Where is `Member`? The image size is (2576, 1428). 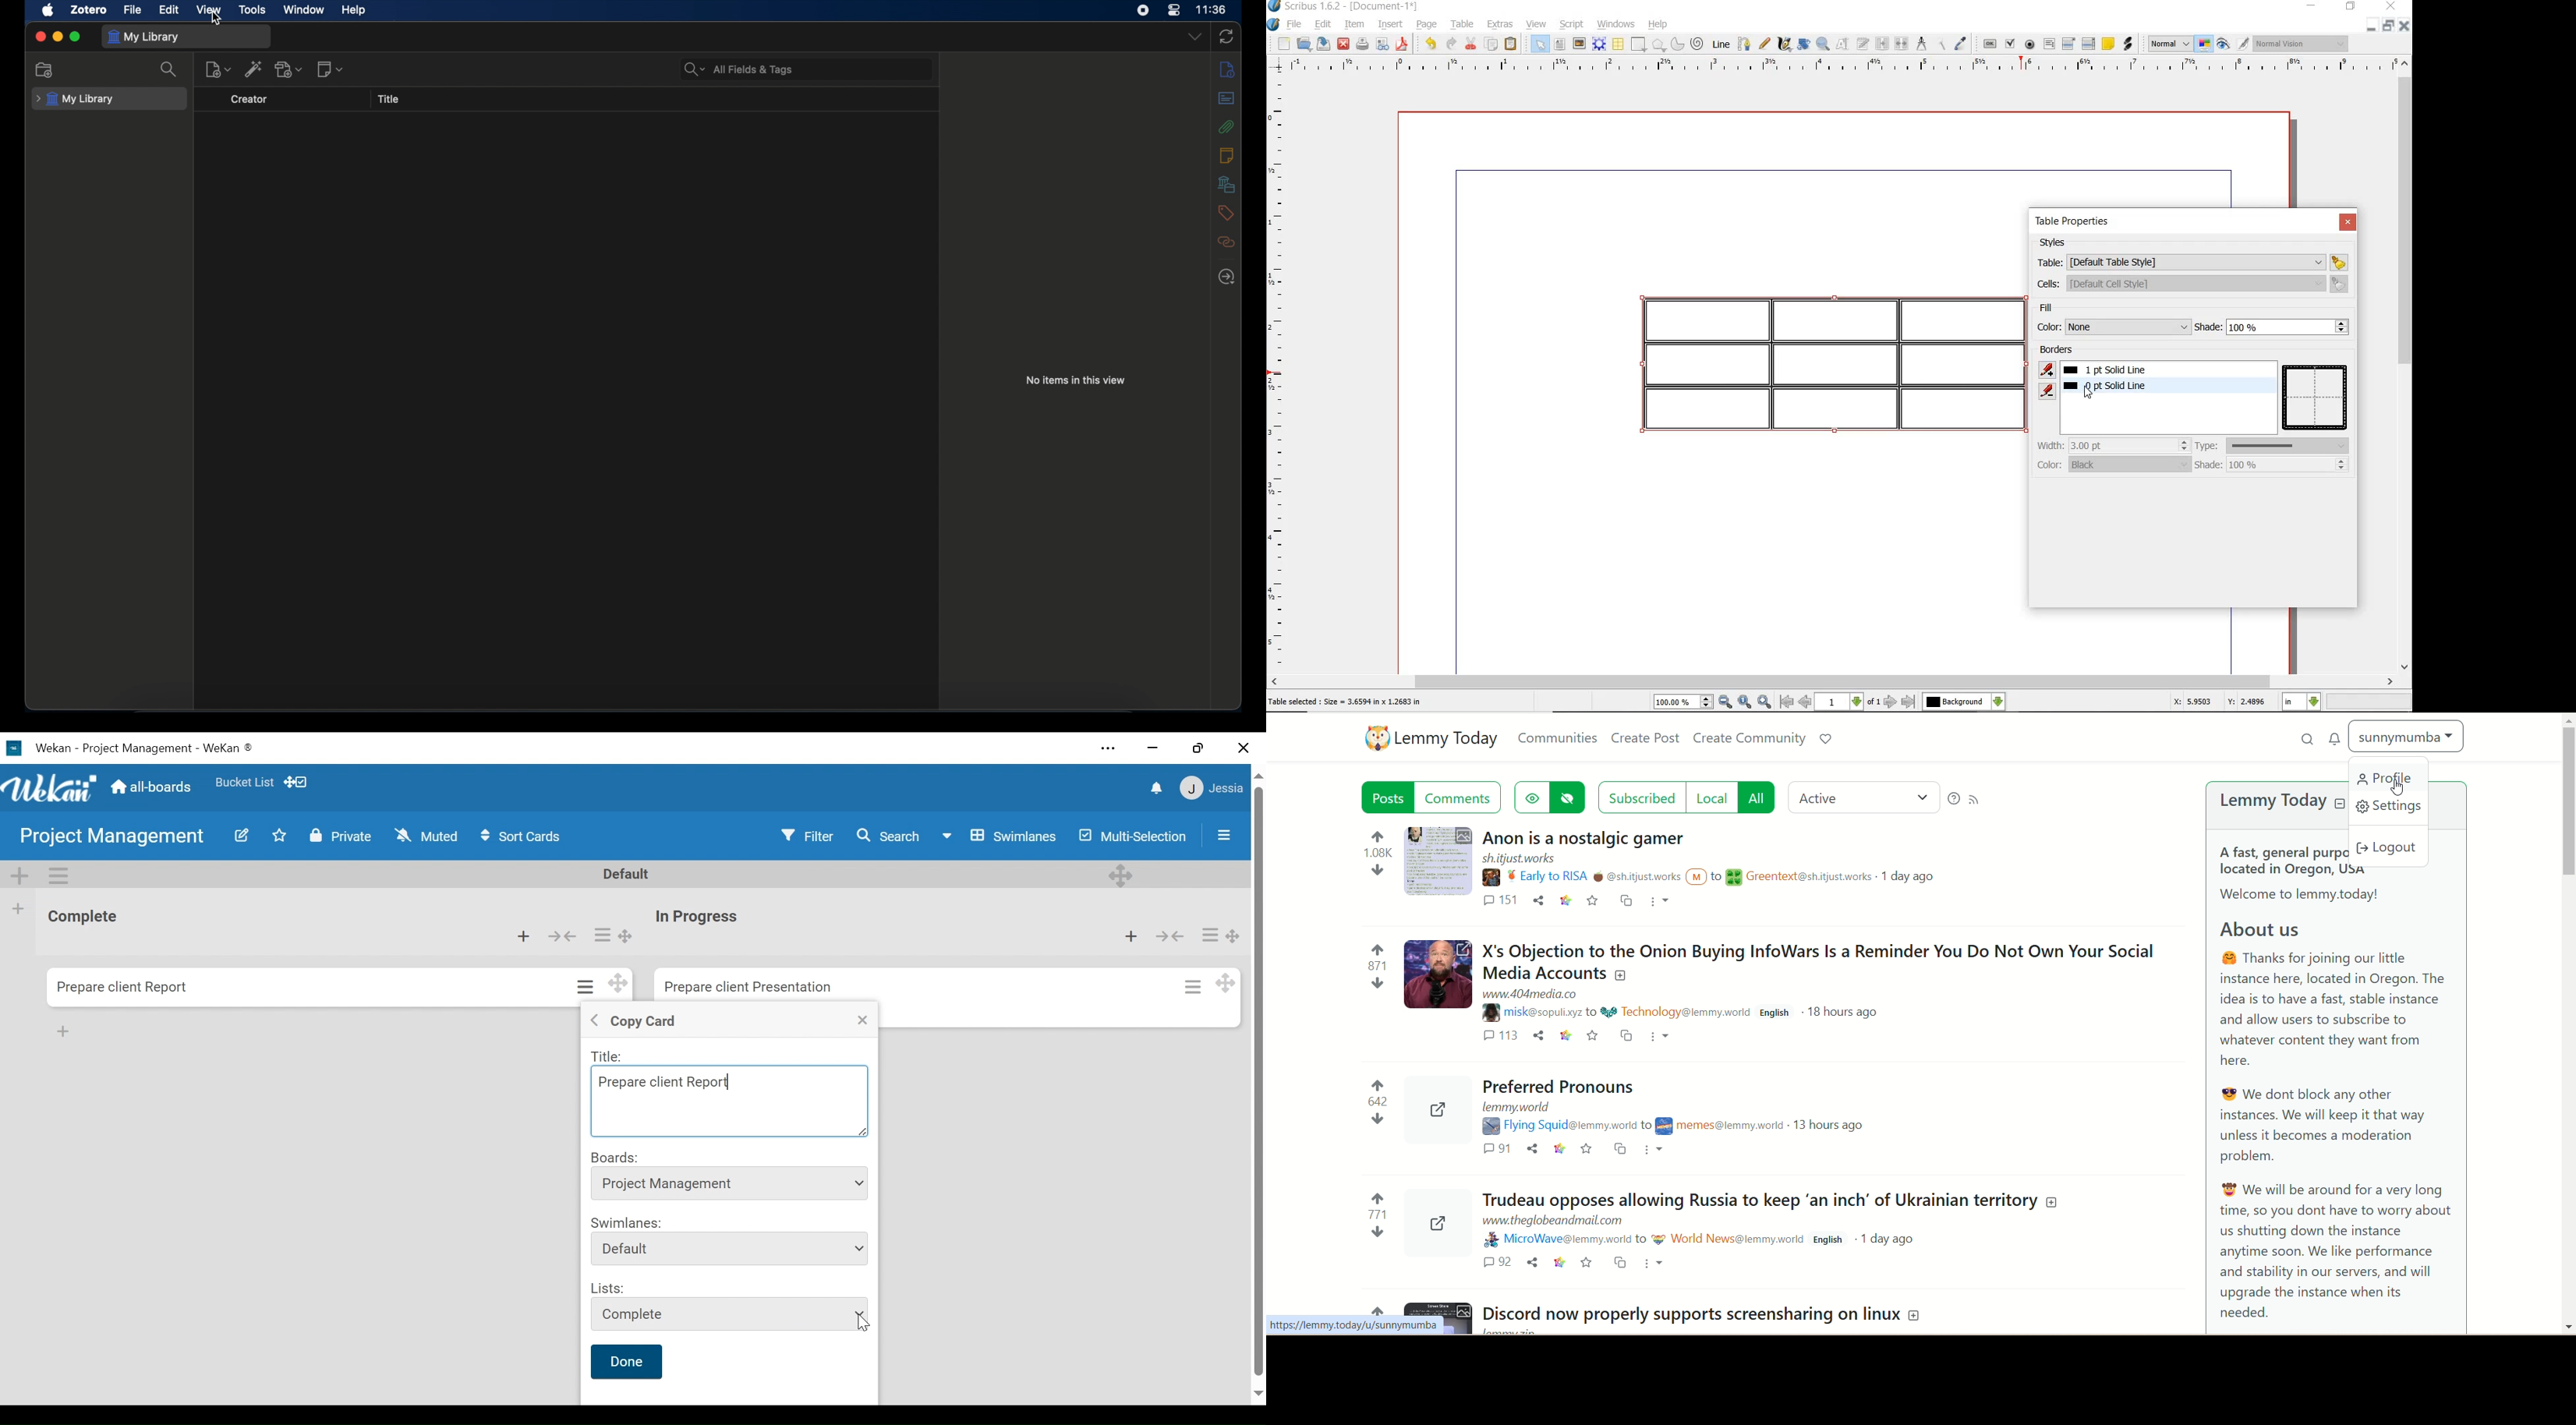 Member is located at coordinates (1220, 787).